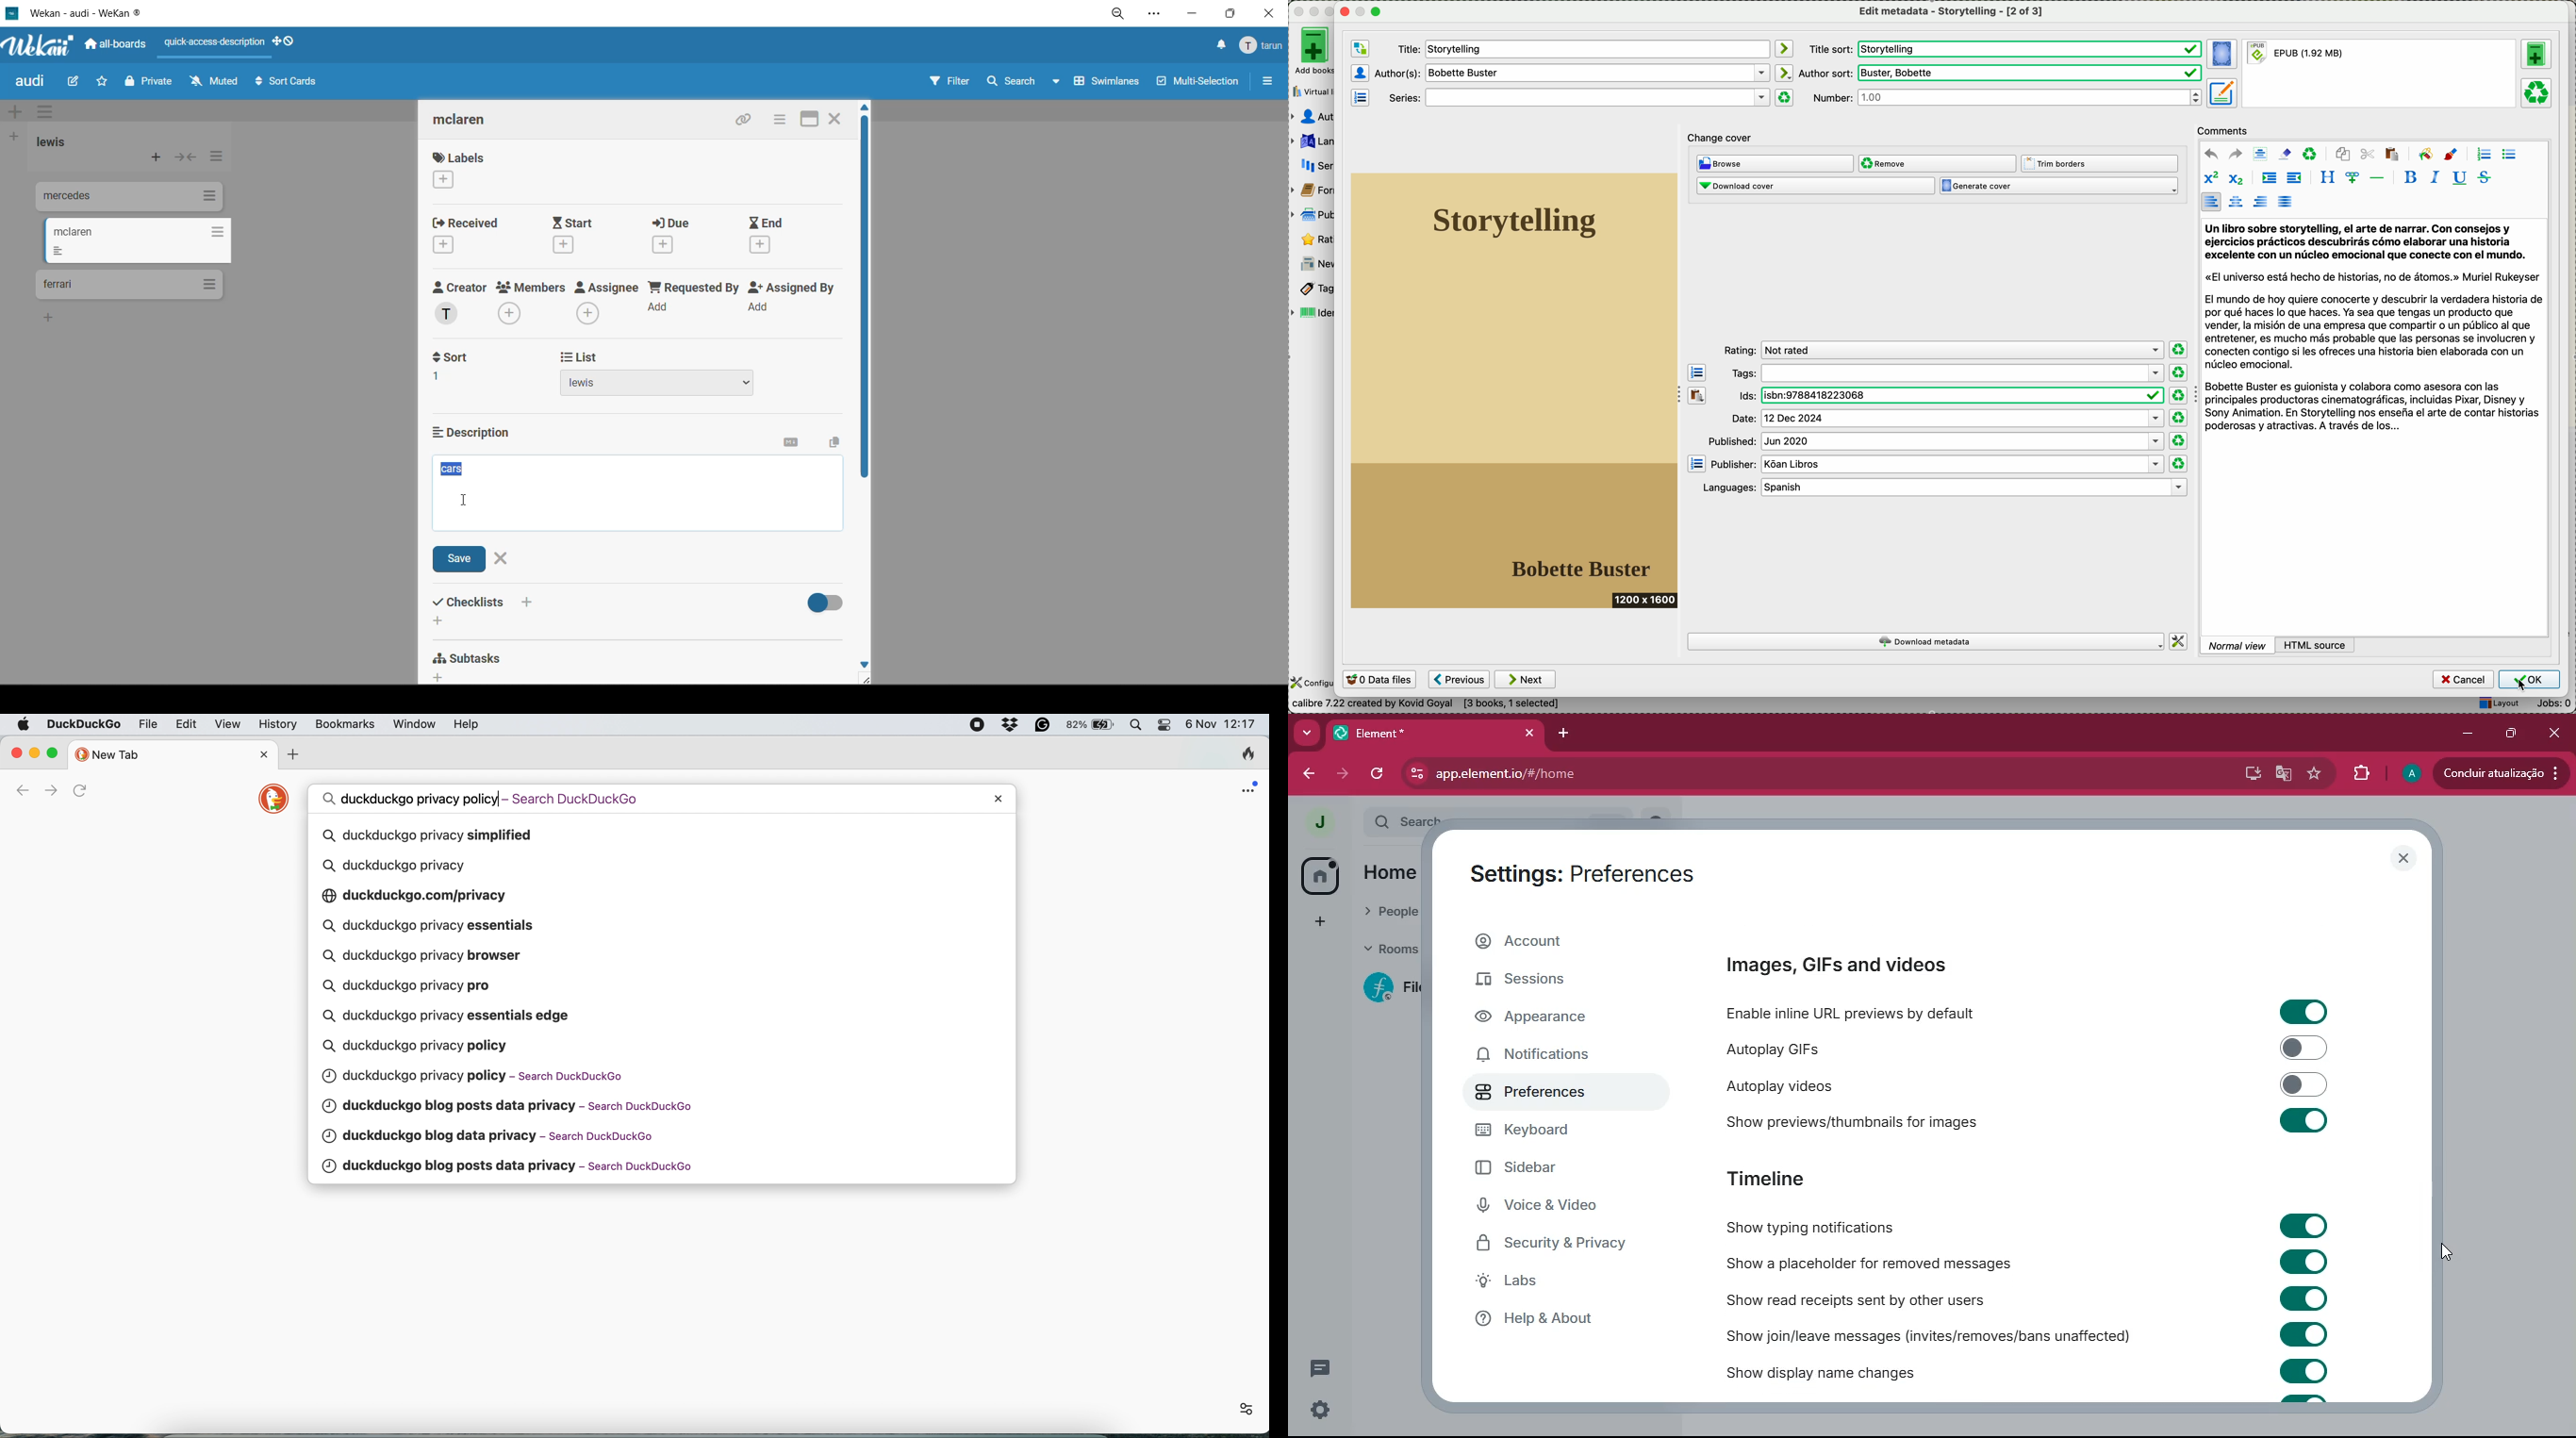 The height and width of the screenshot is (1456, 2576). I want to click on settings, so click(1153, 15).